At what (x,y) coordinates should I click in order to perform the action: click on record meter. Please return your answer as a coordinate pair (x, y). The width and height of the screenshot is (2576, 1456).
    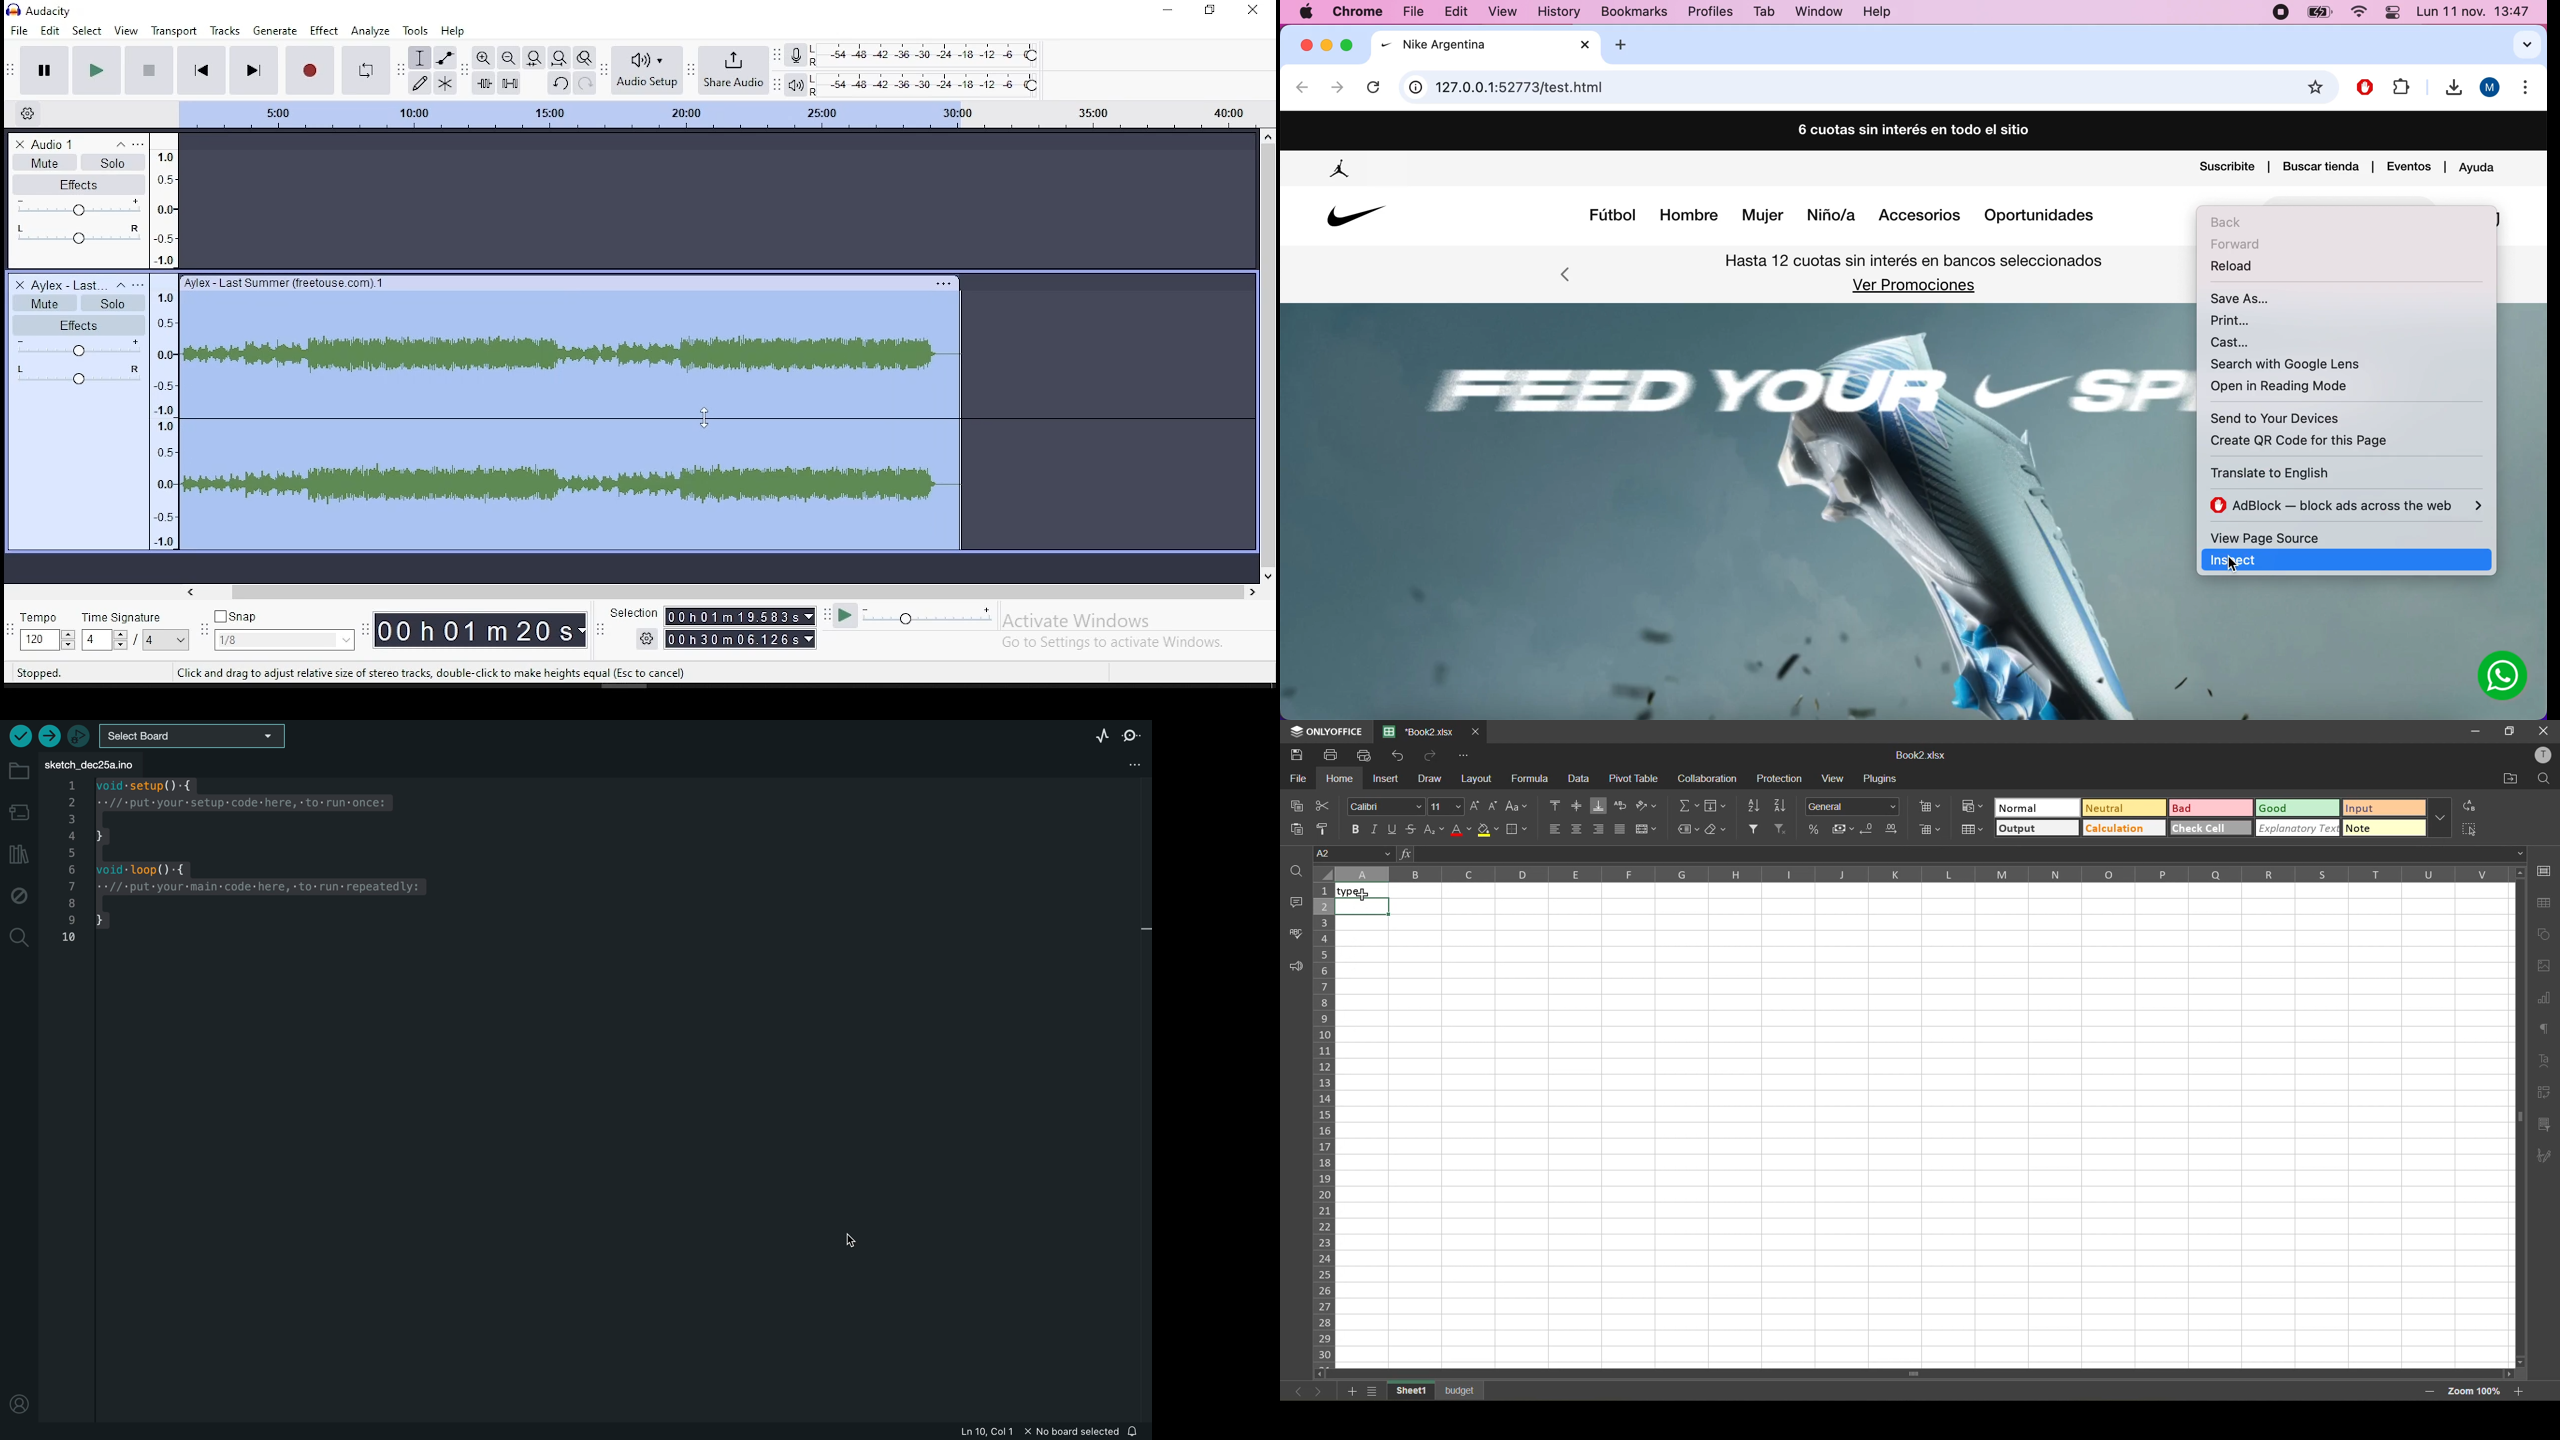
    Looking at the image, I should click on (795, 56).